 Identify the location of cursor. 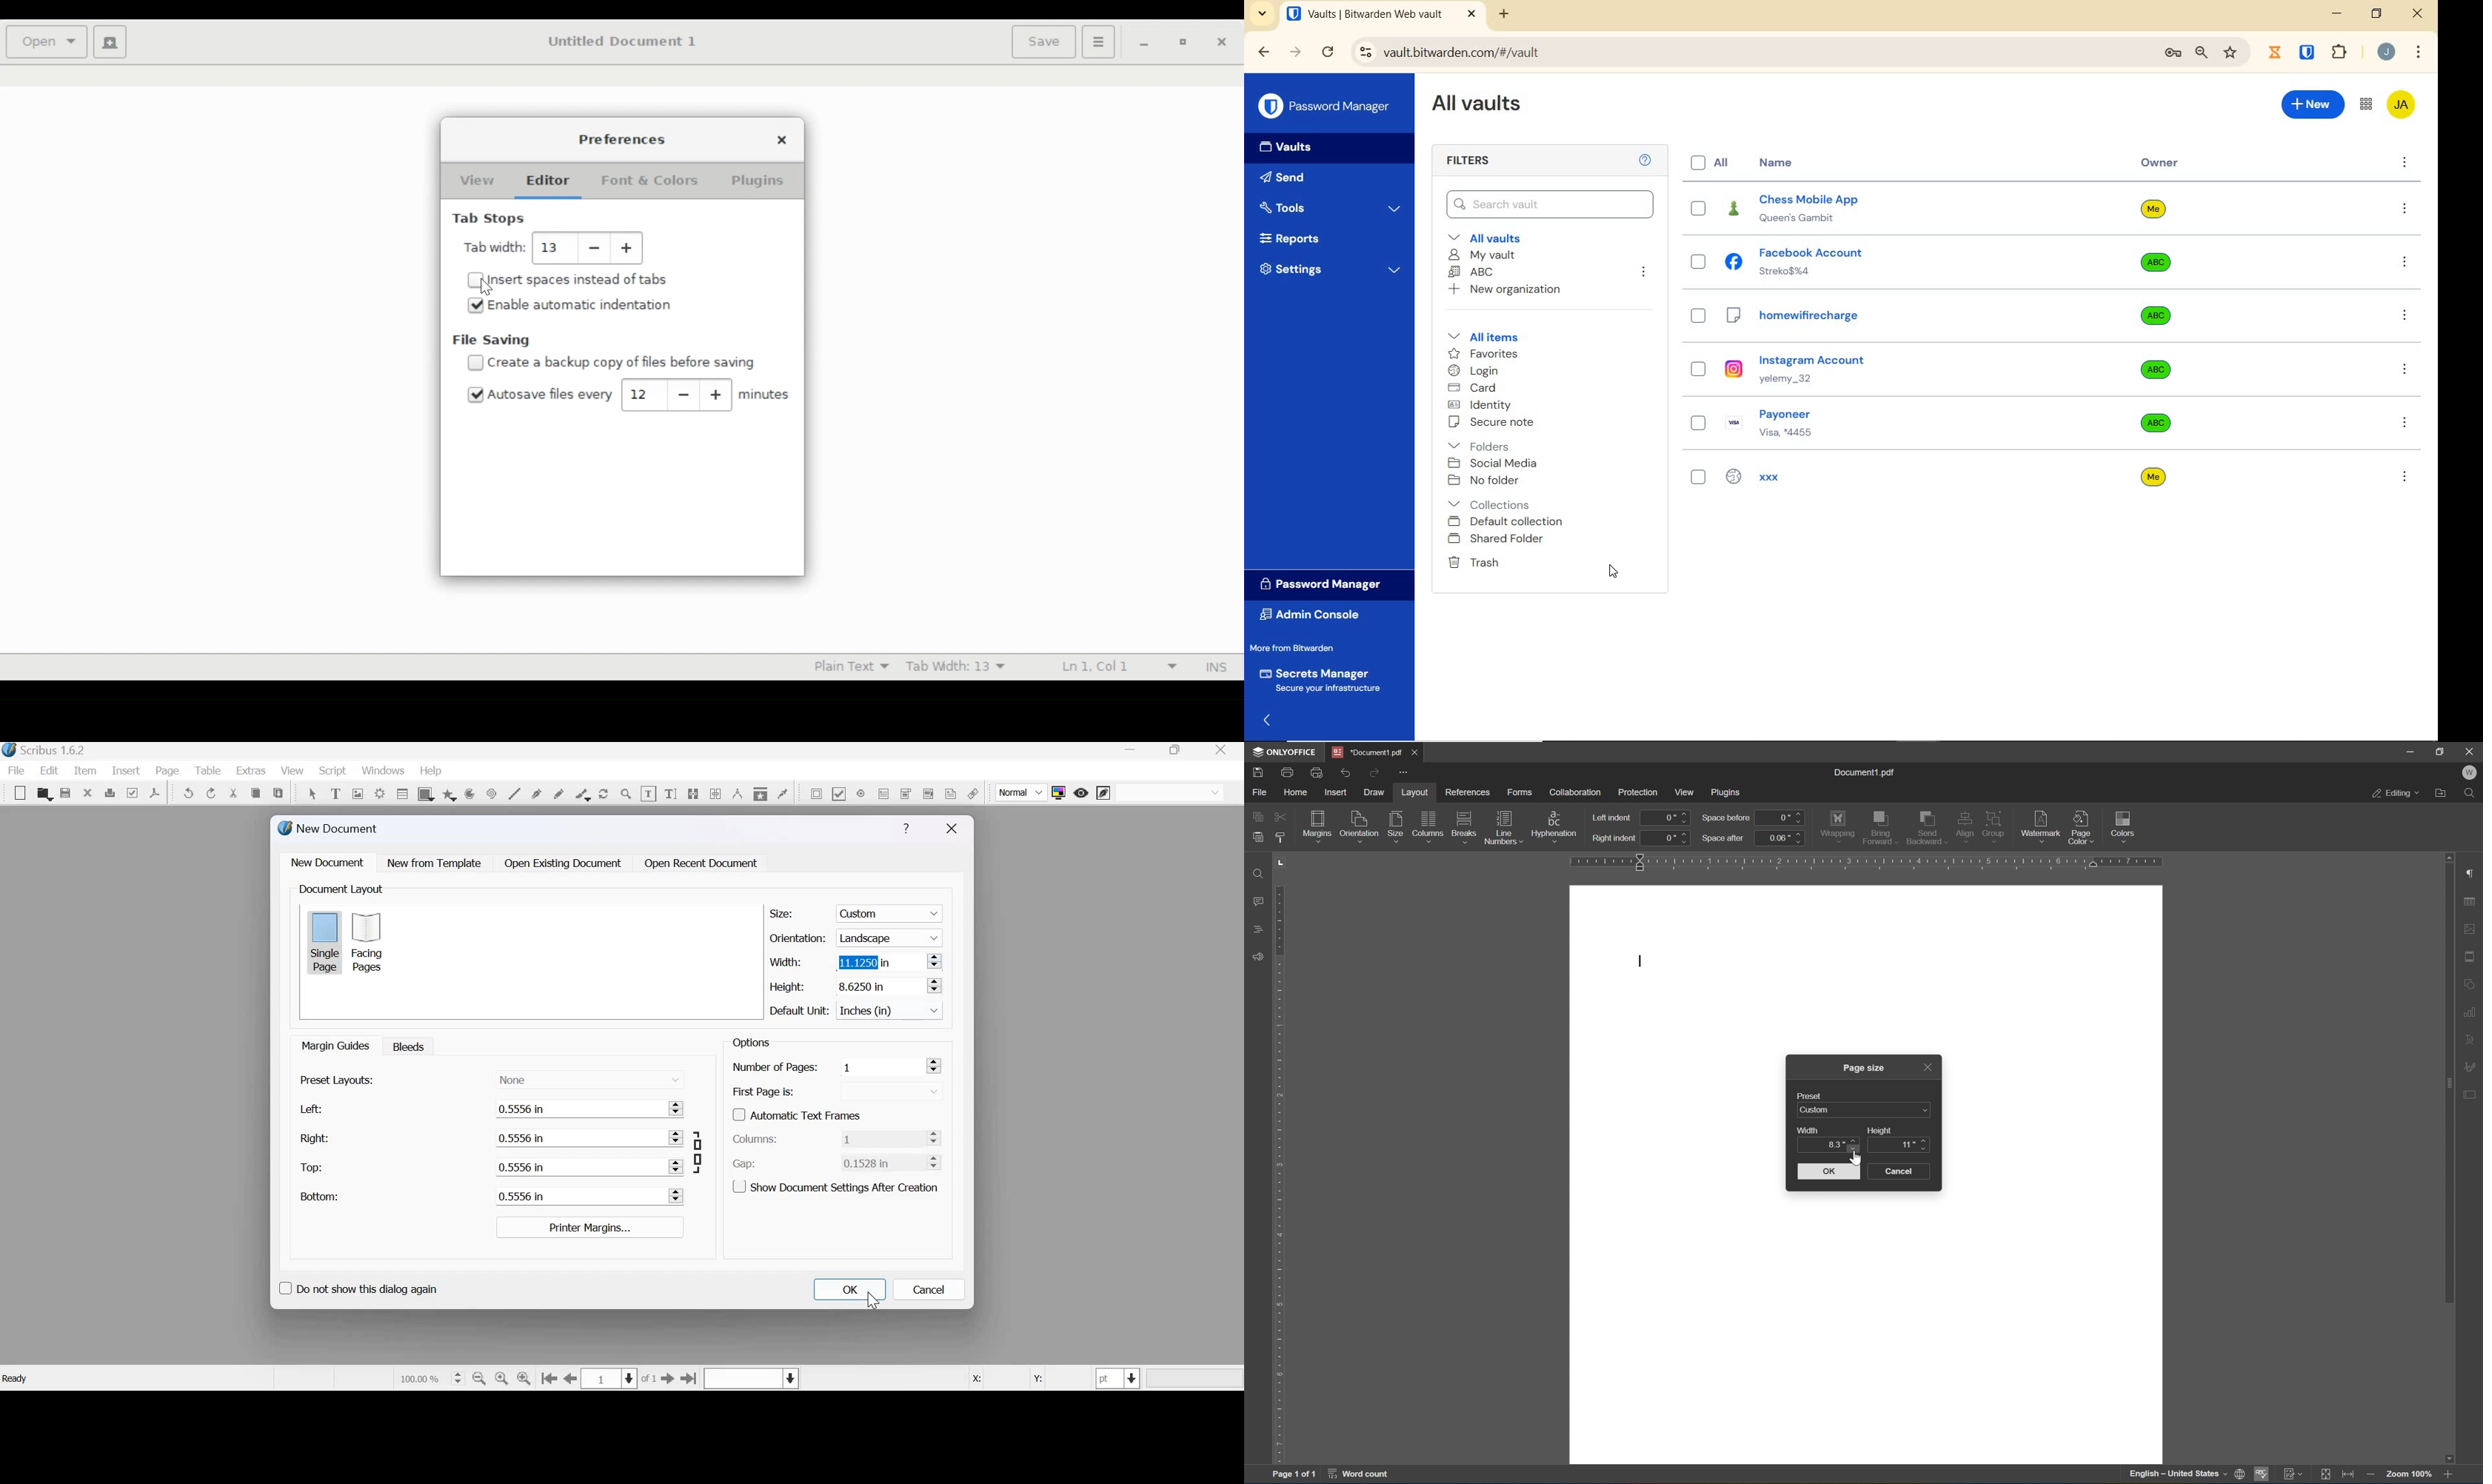
(1856, 1159).